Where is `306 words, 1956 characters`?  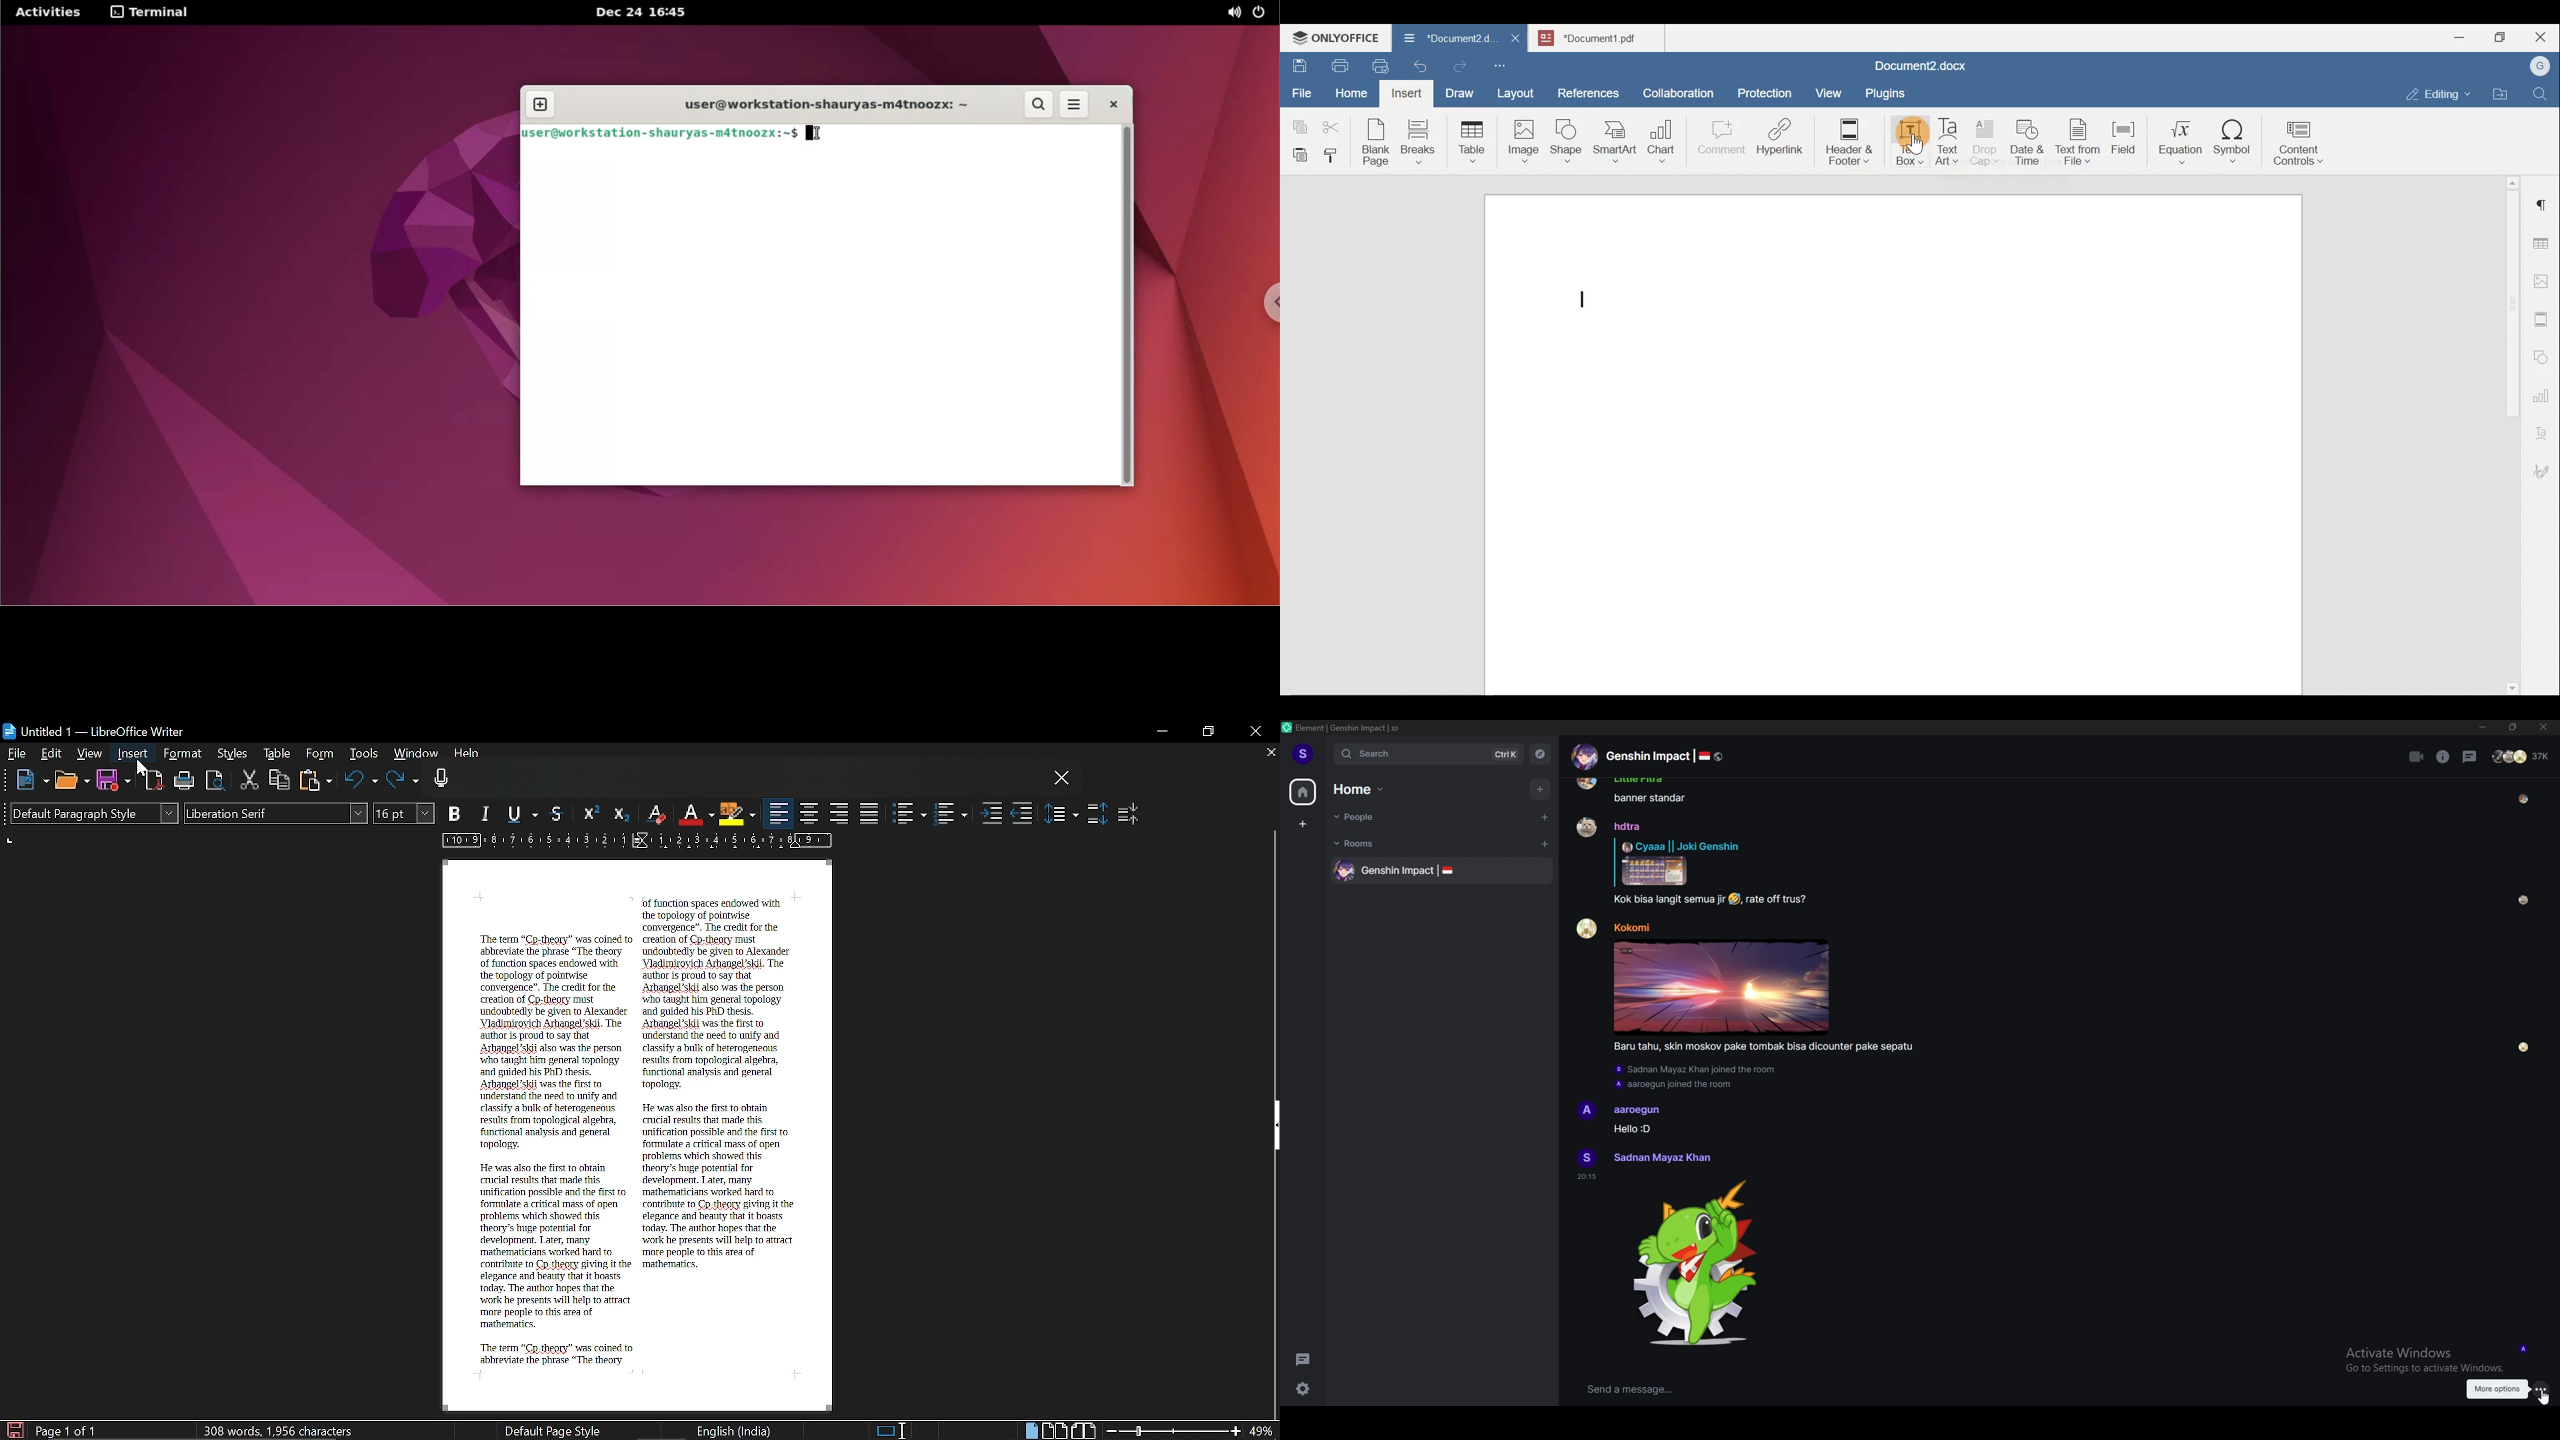 306 words, 1956 characters is located at coordinates (282, 1430).